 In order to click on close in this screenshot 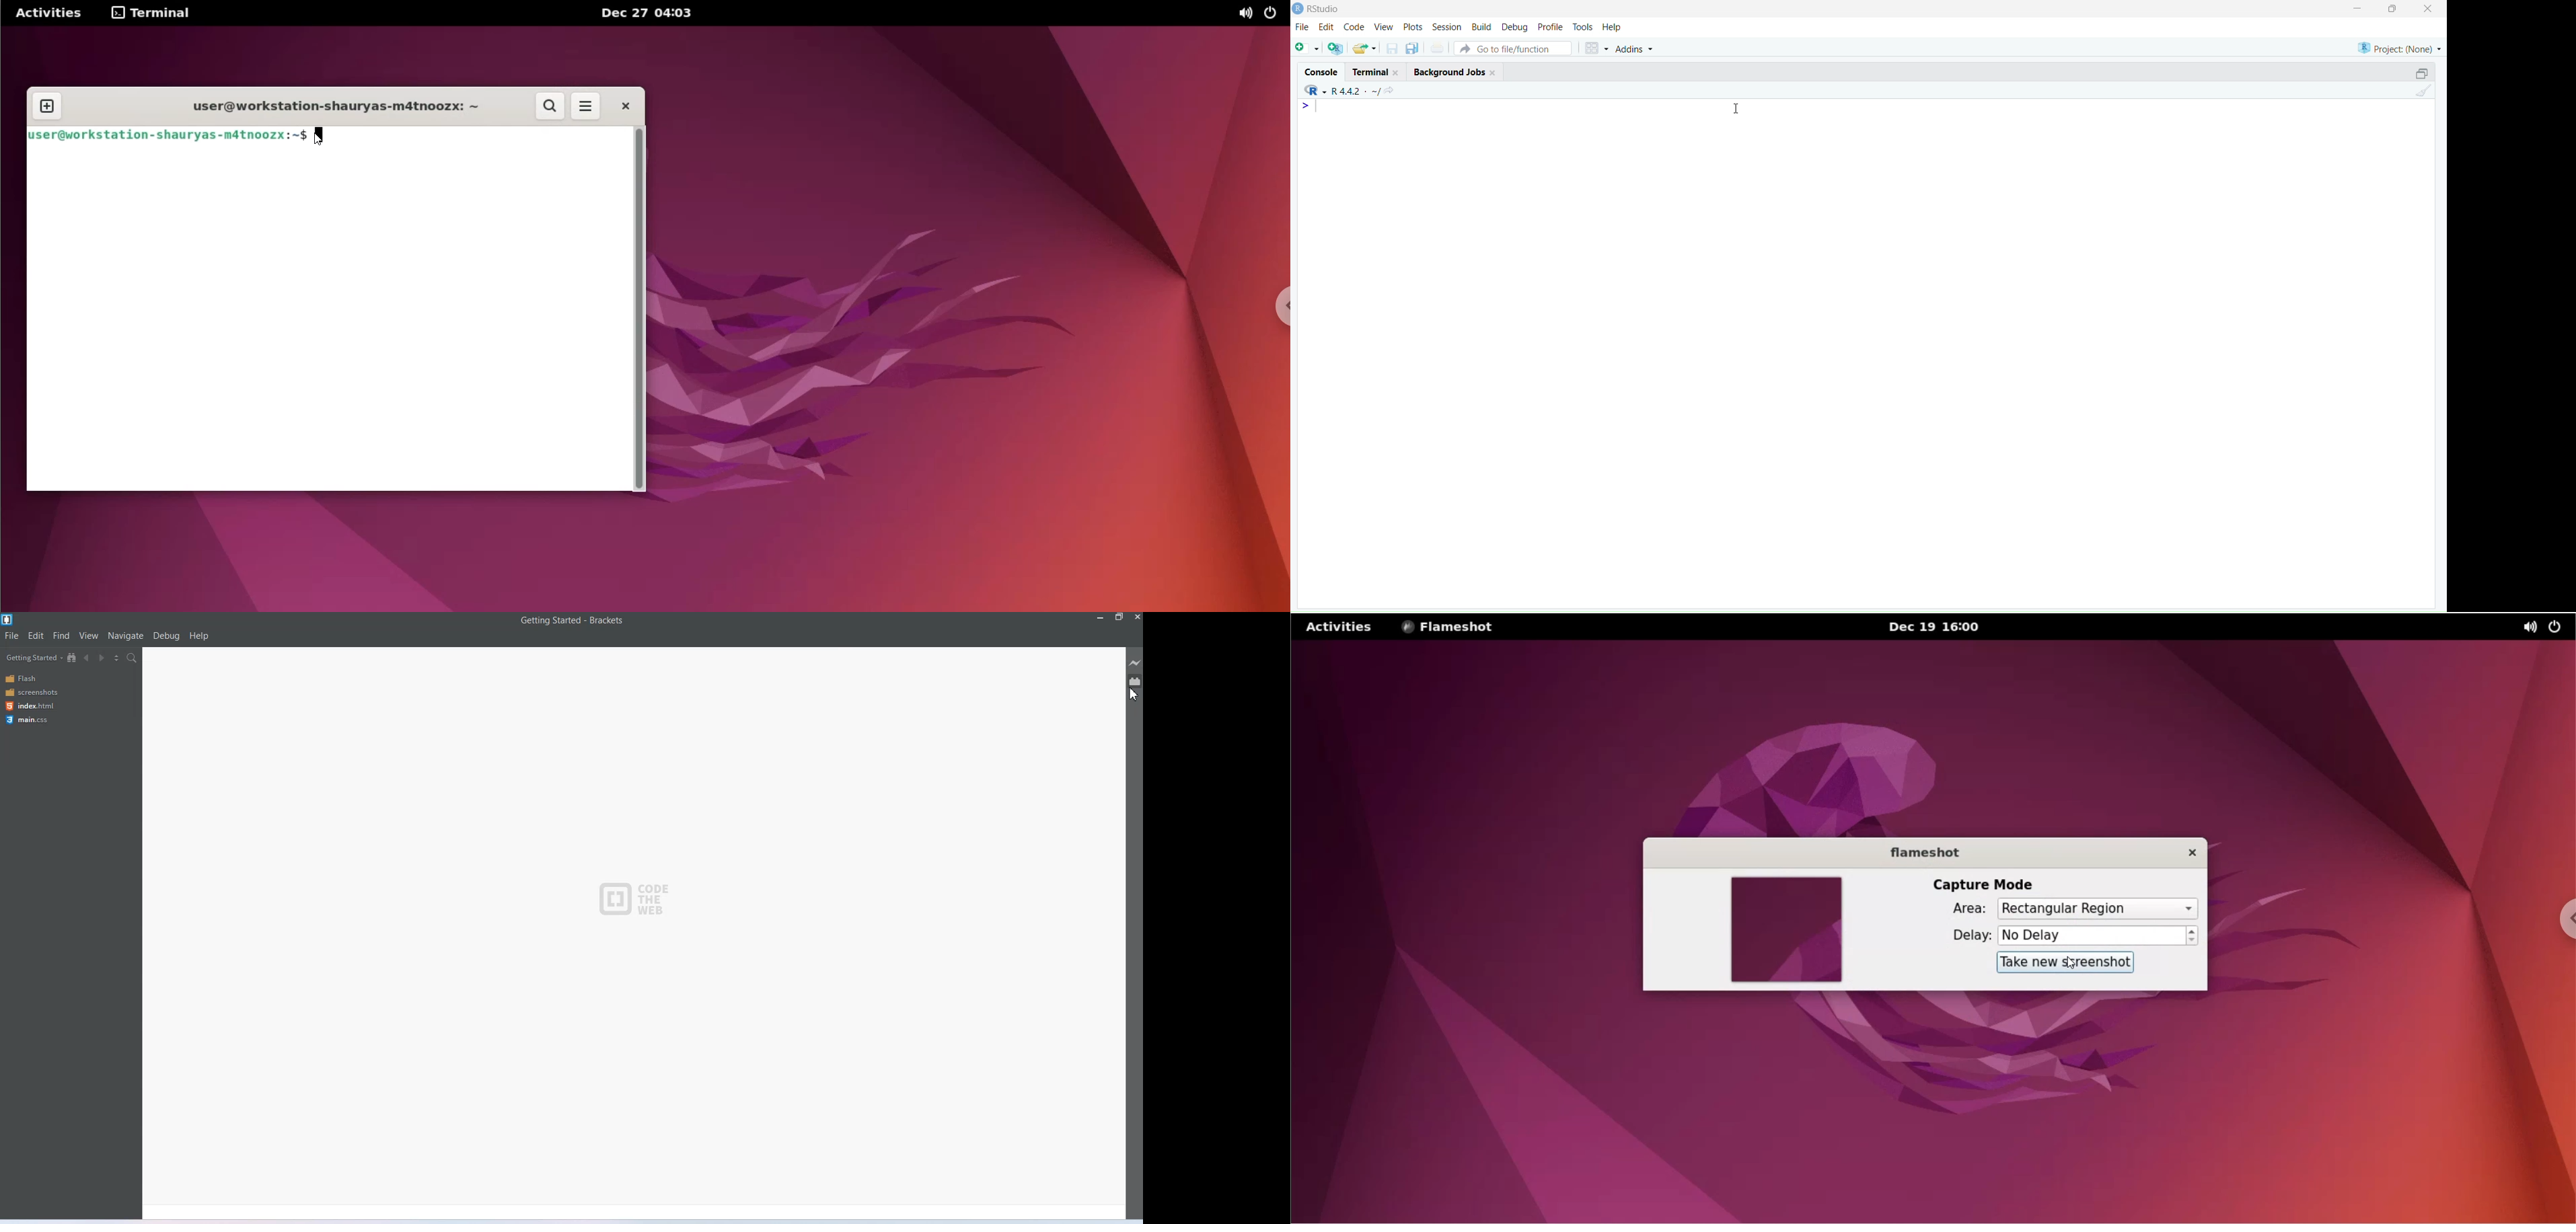, I will do `click(1397, 73)`.